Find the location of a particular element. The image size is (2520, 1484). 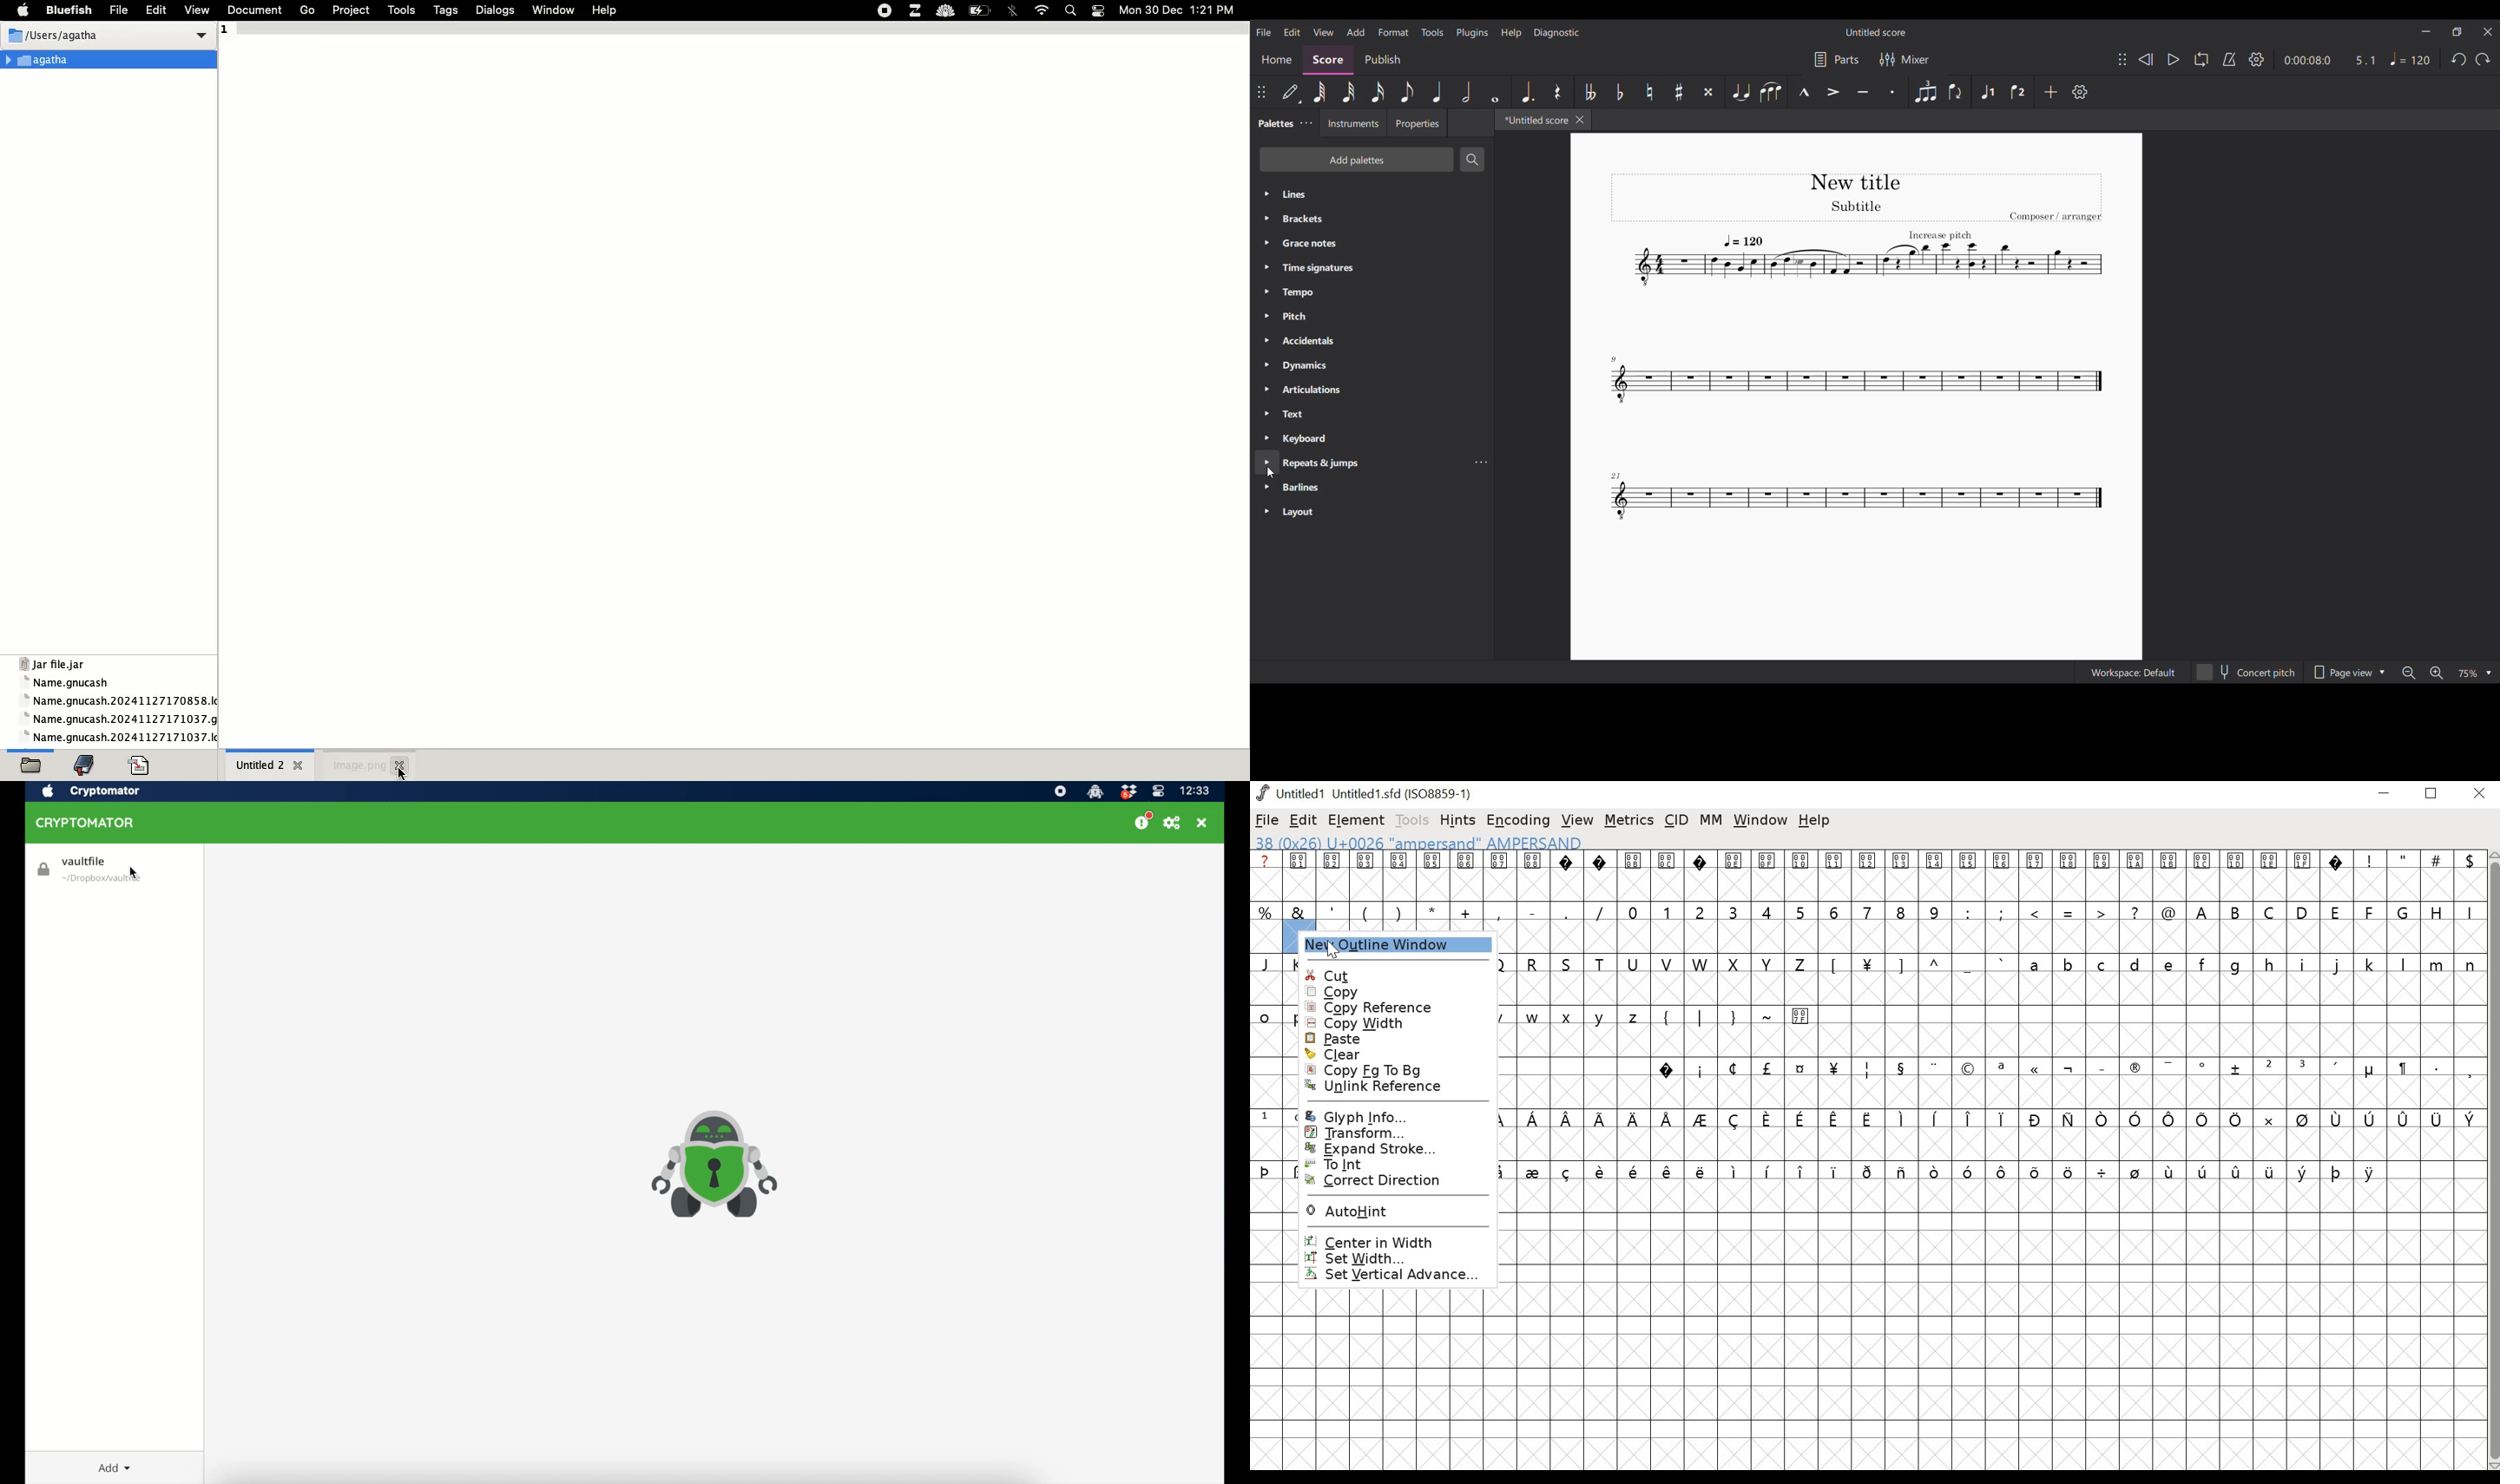

copy reference is located at coordinates (1391, 1008).